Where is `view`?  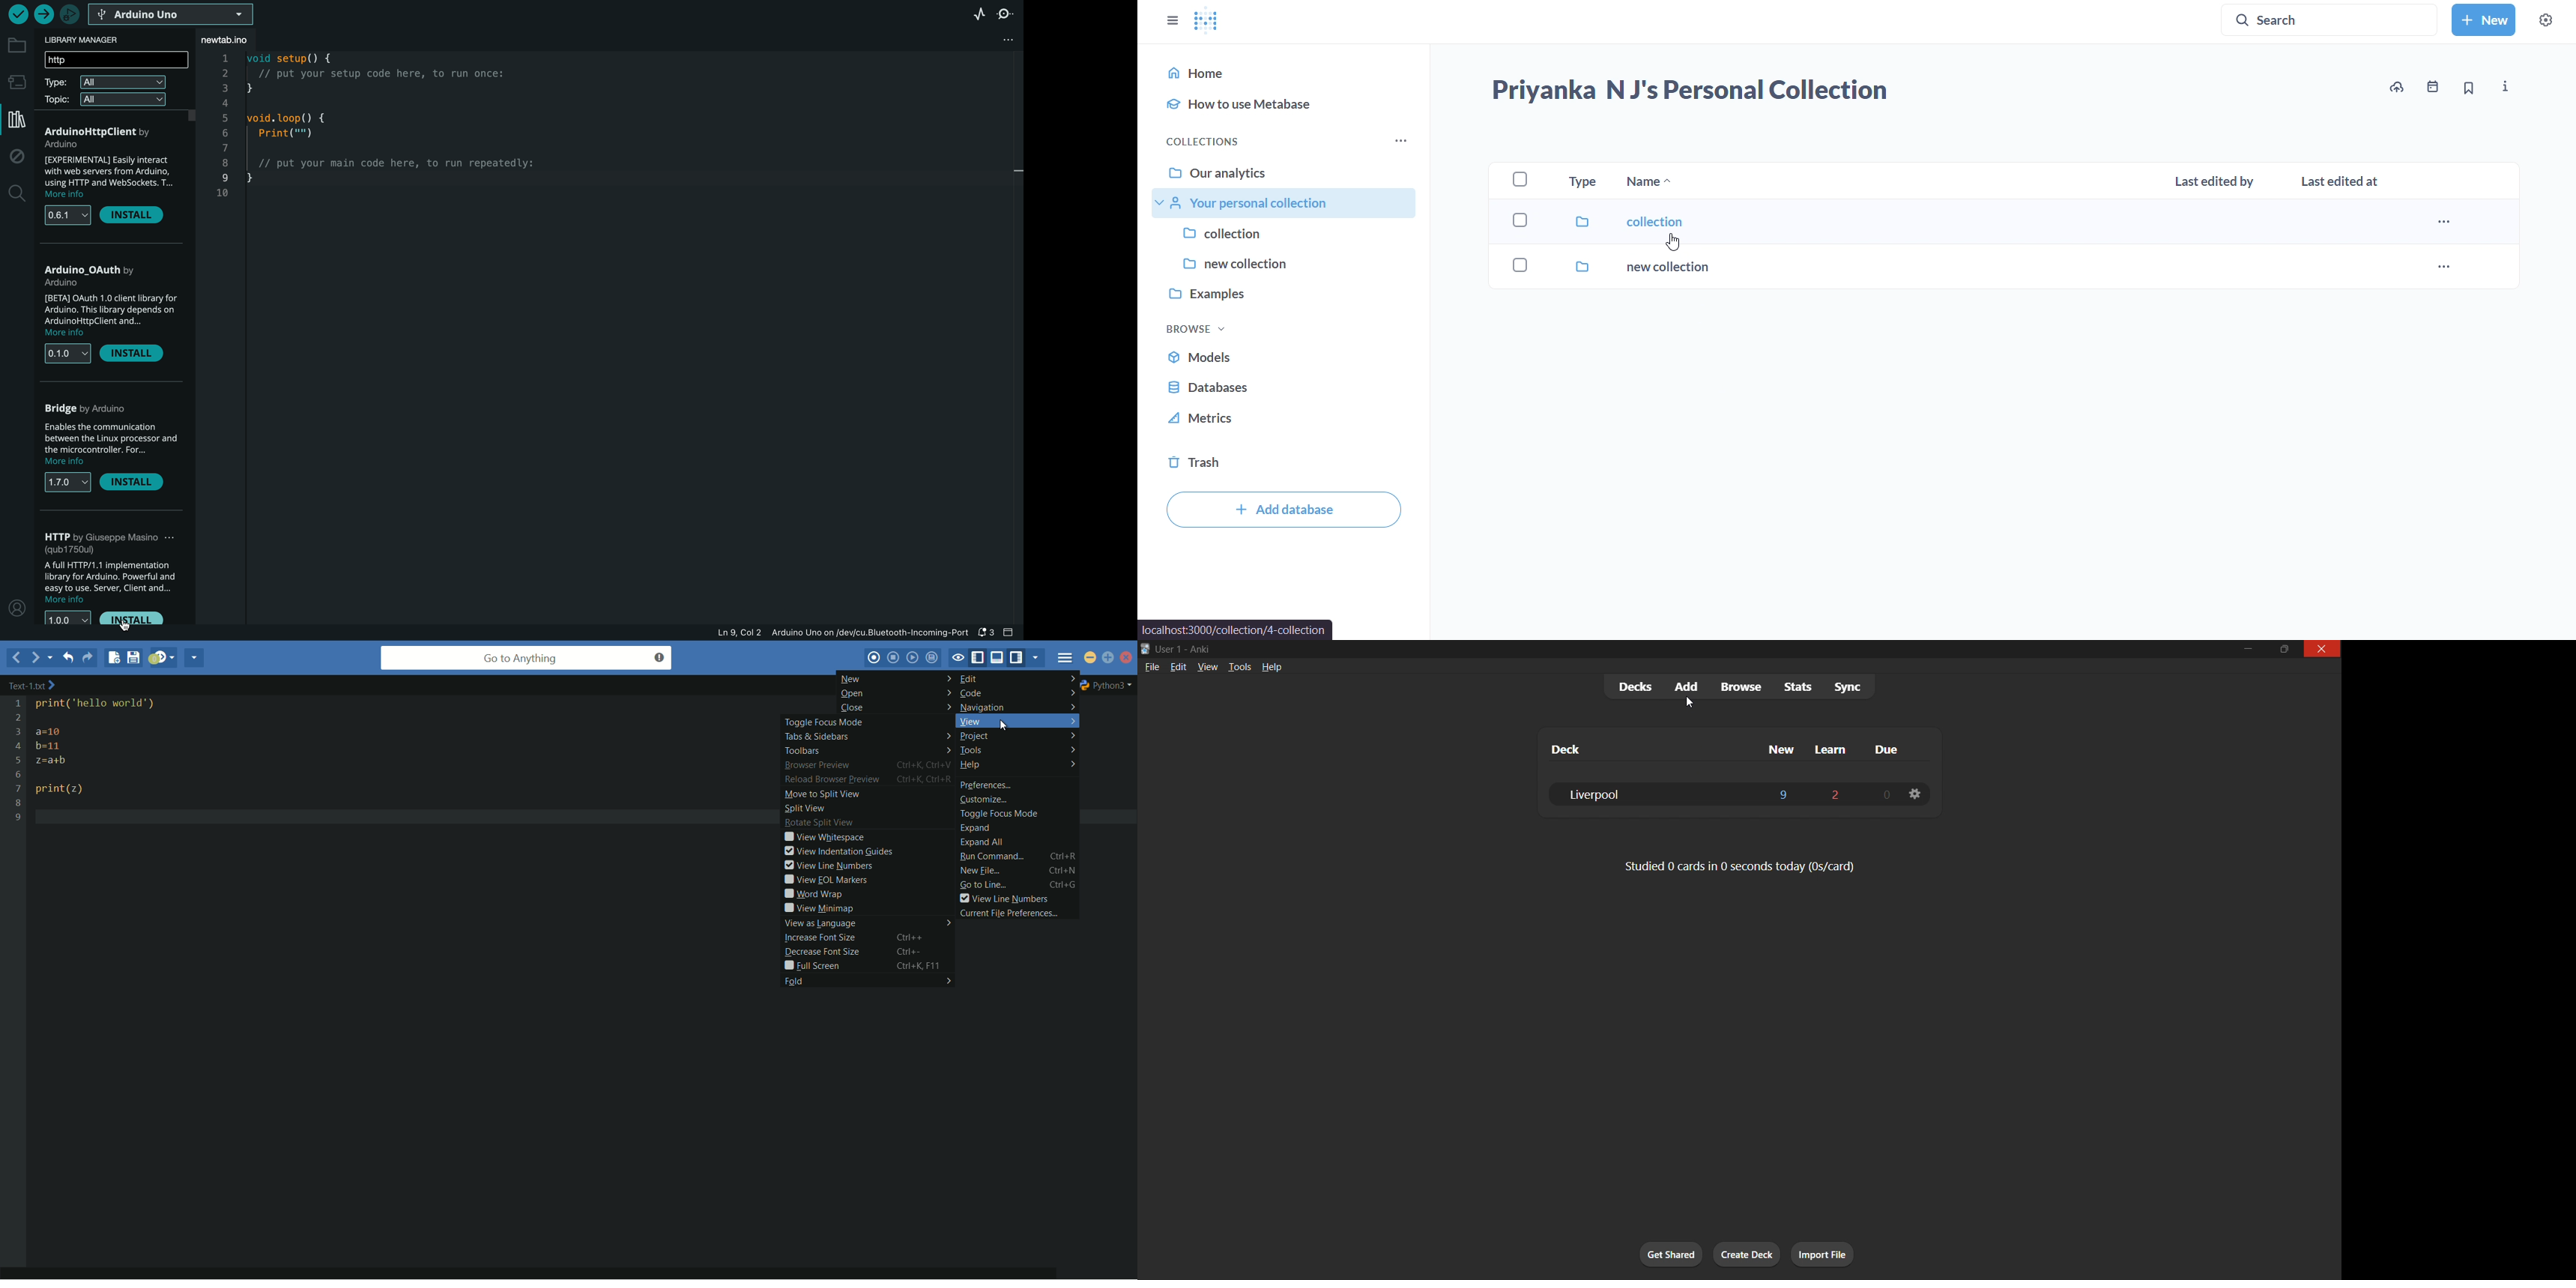 view is located at coordinates (1016, 722).